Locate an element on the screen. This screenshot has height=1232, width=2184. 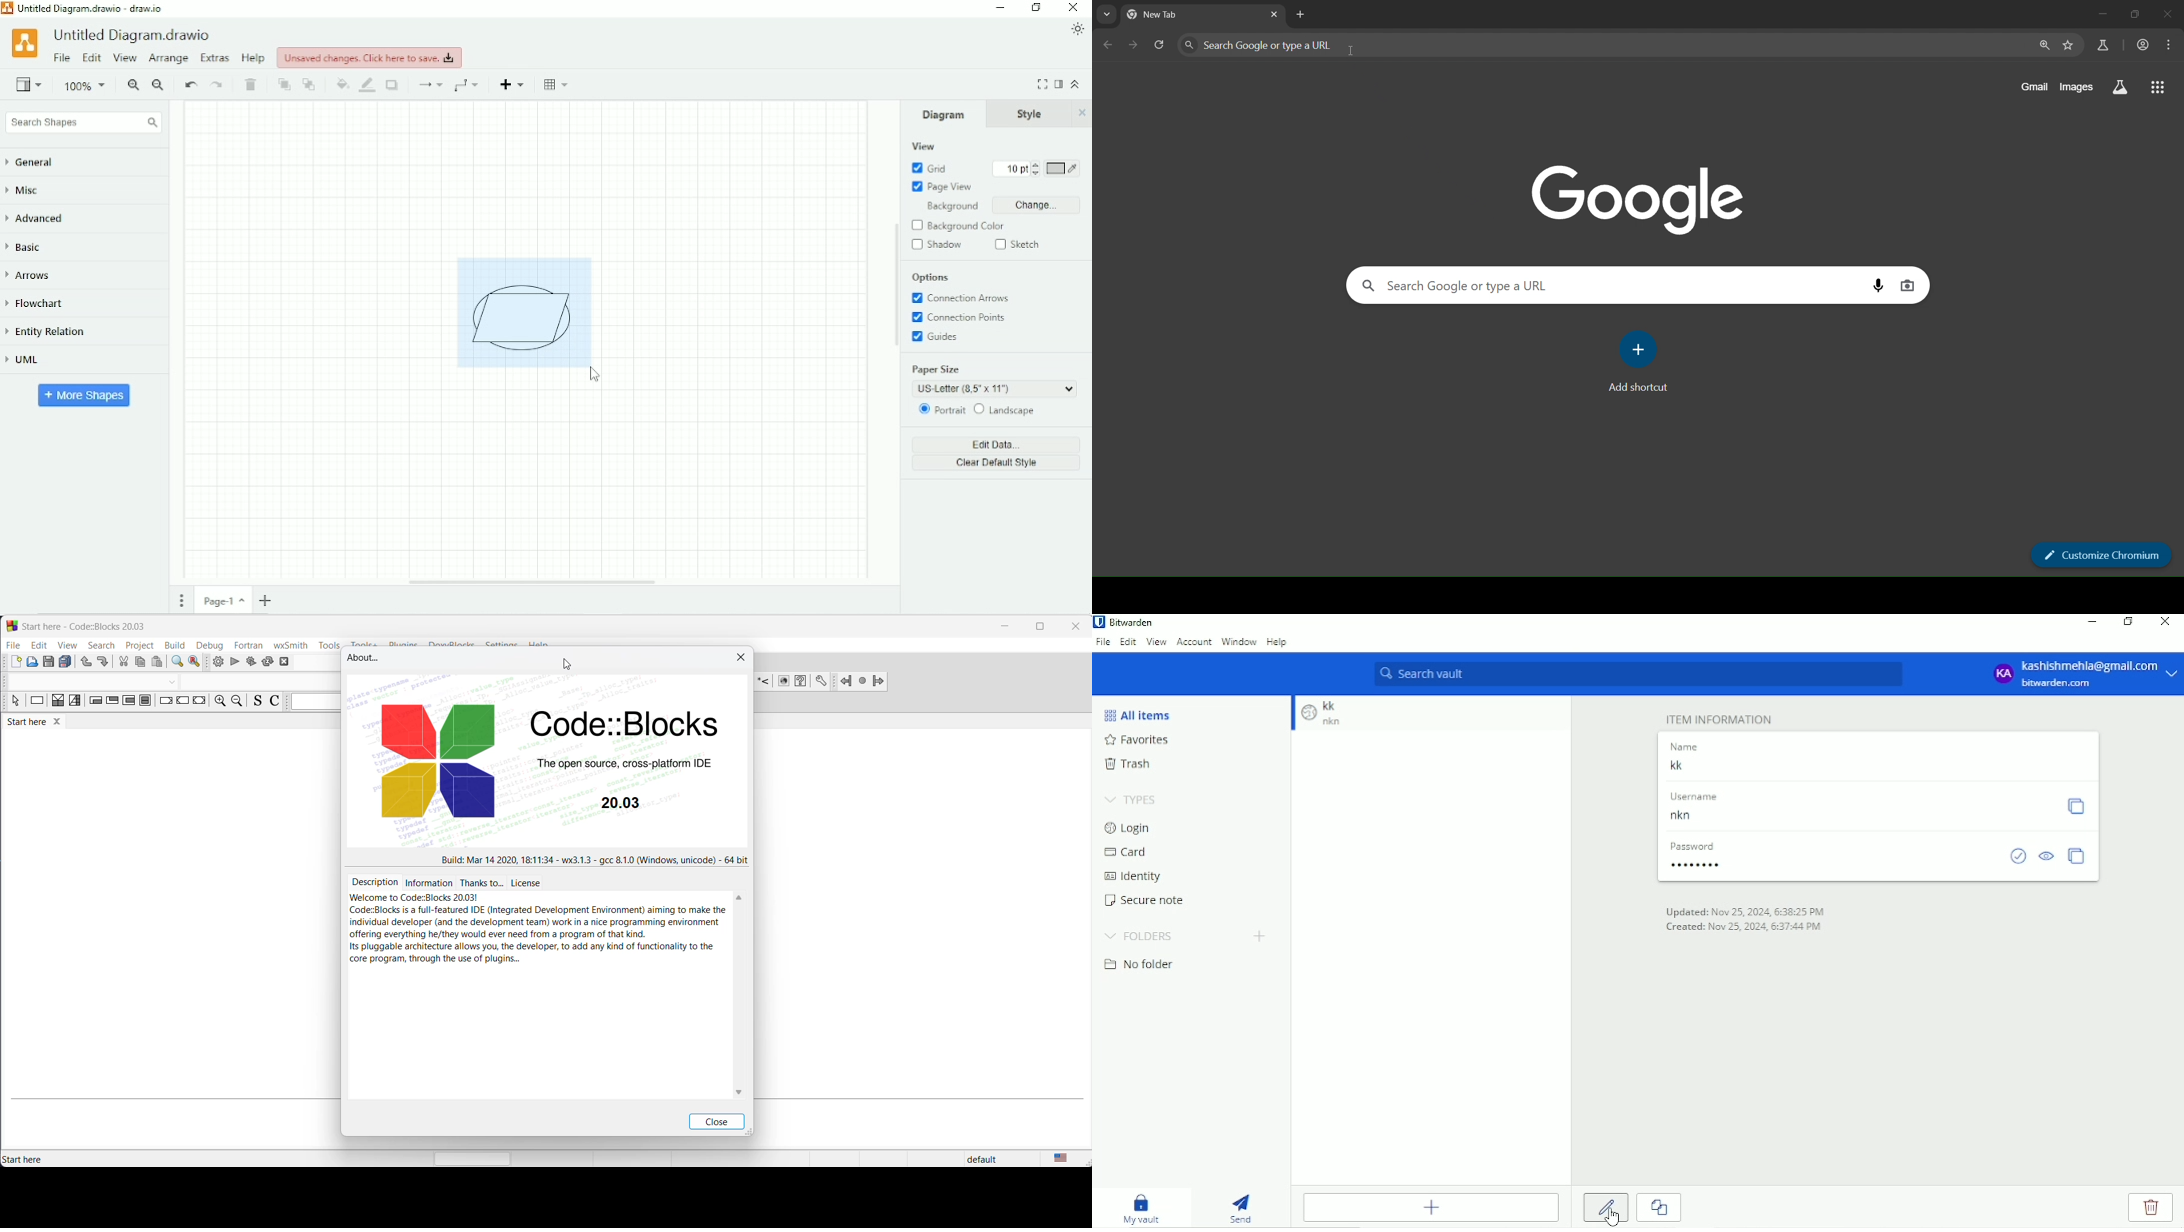
Undo is located at coordinates (190, 86).